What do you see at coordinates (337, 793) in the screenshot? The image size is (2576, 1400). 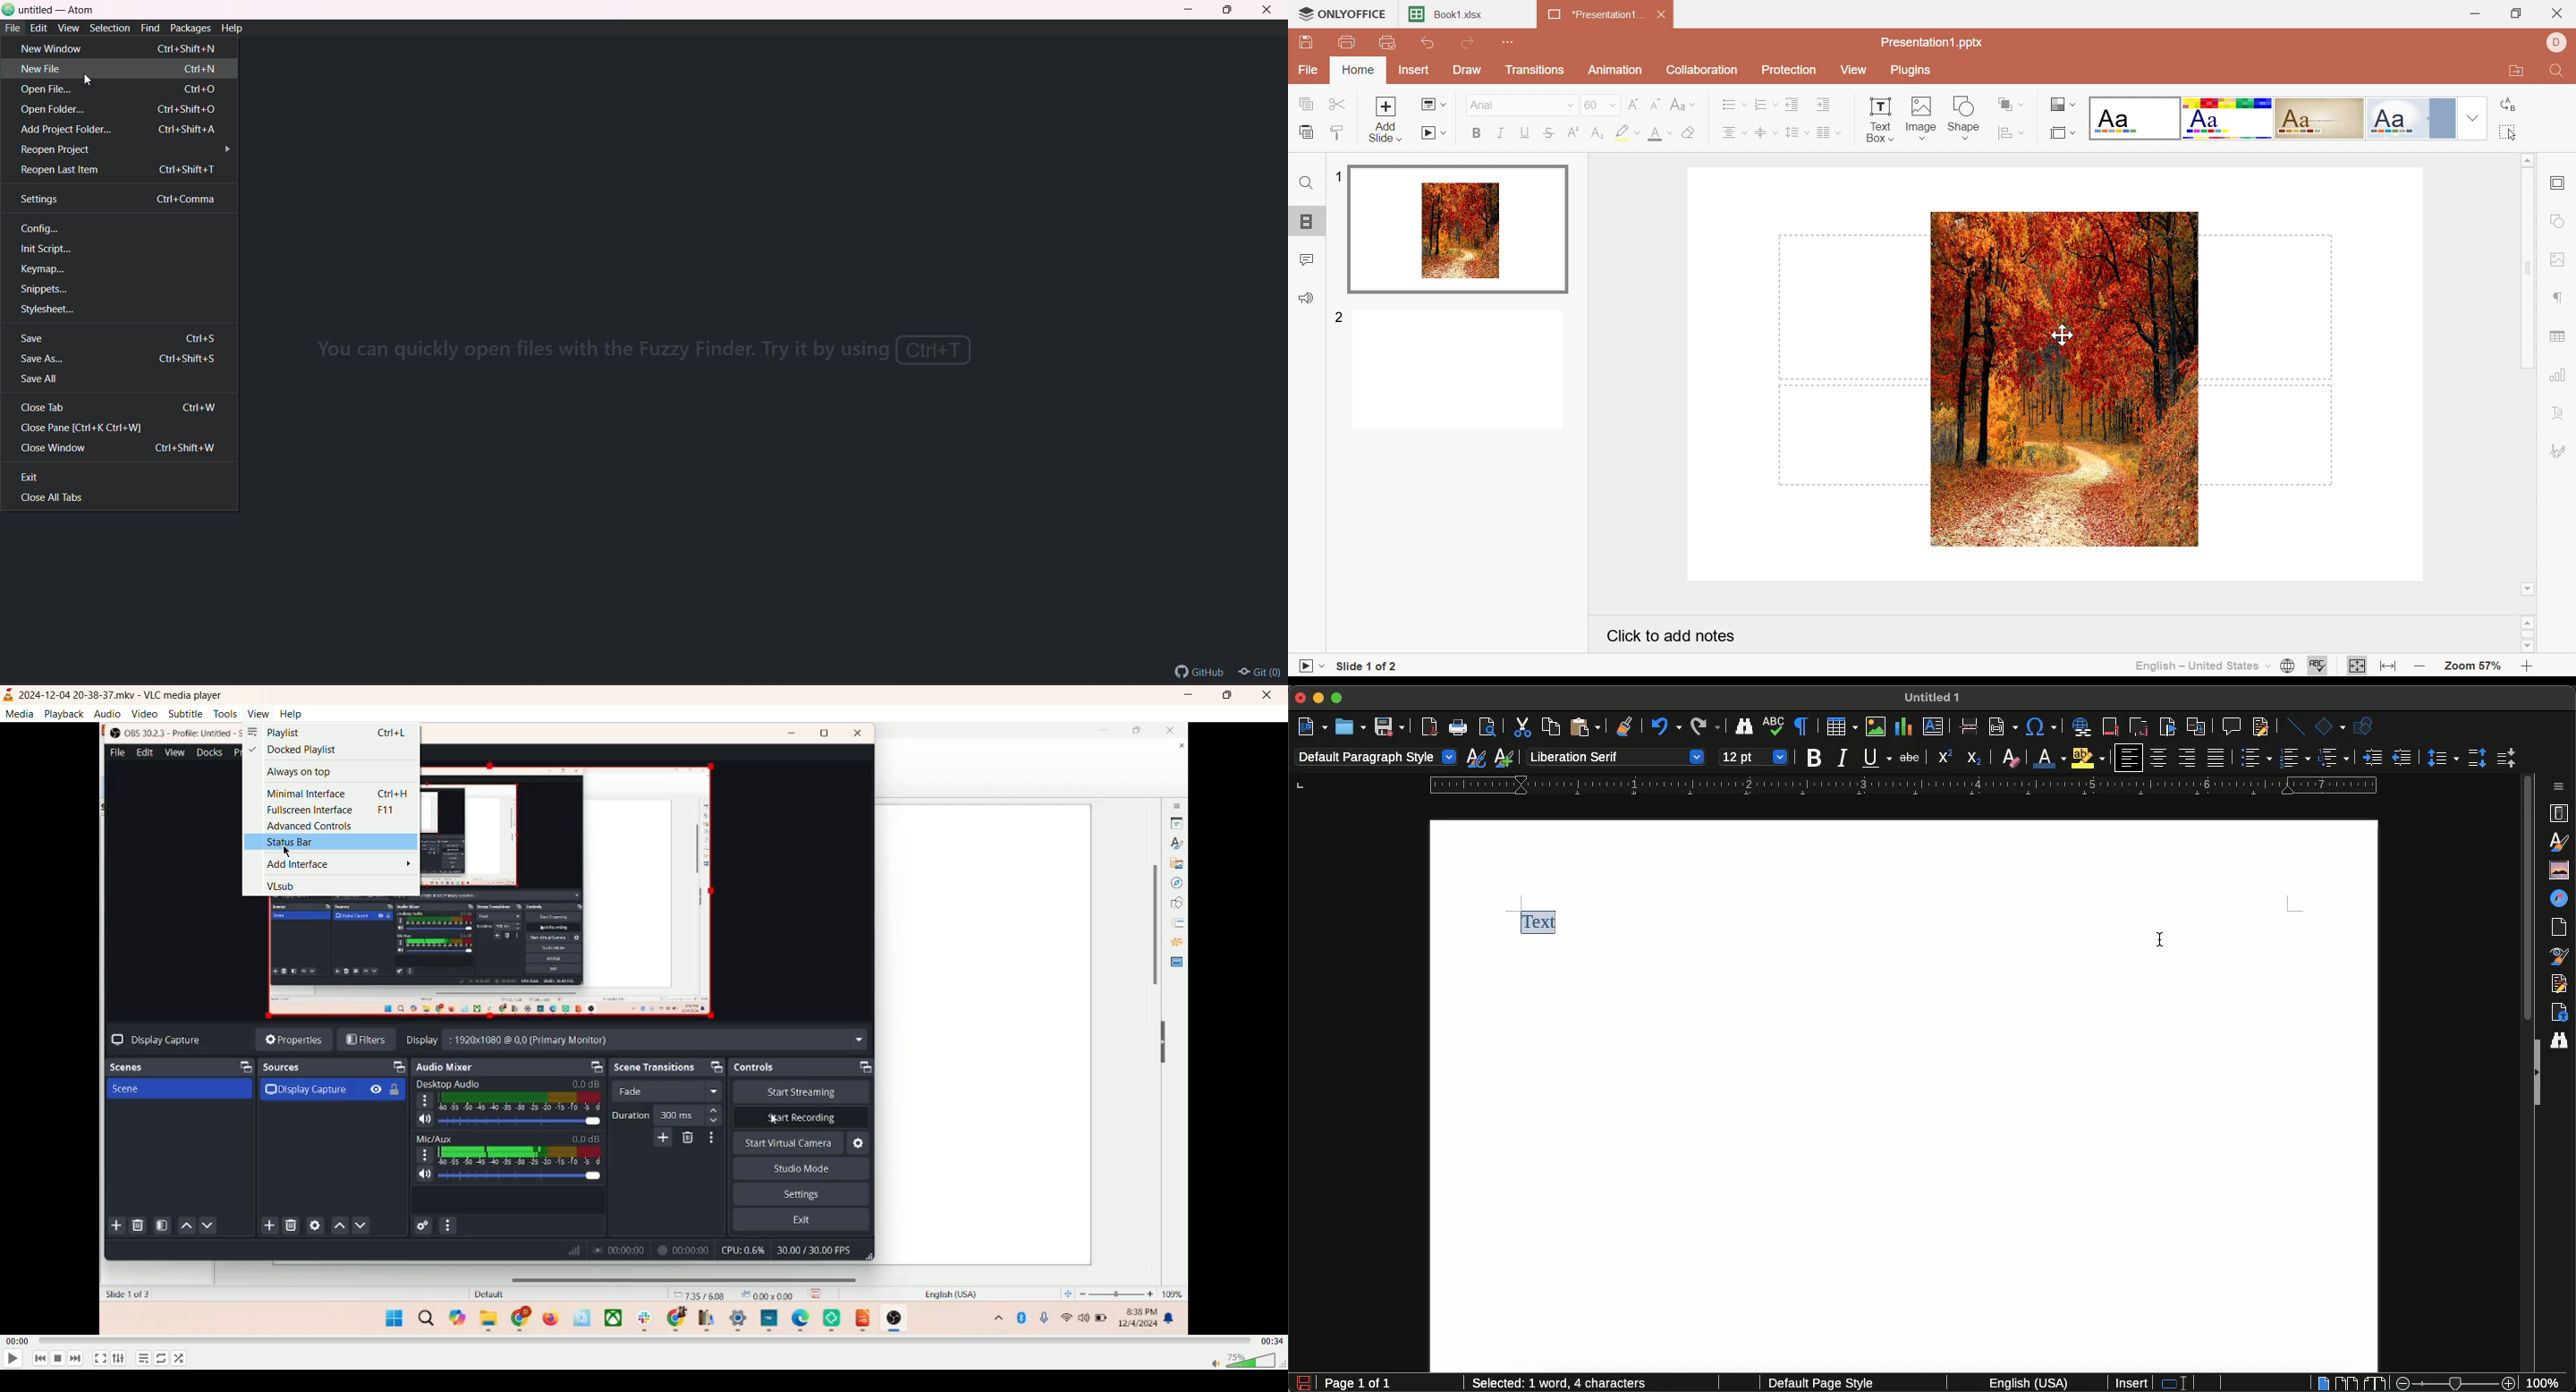 I see `minimal interface` at bounding box center [337, 793].